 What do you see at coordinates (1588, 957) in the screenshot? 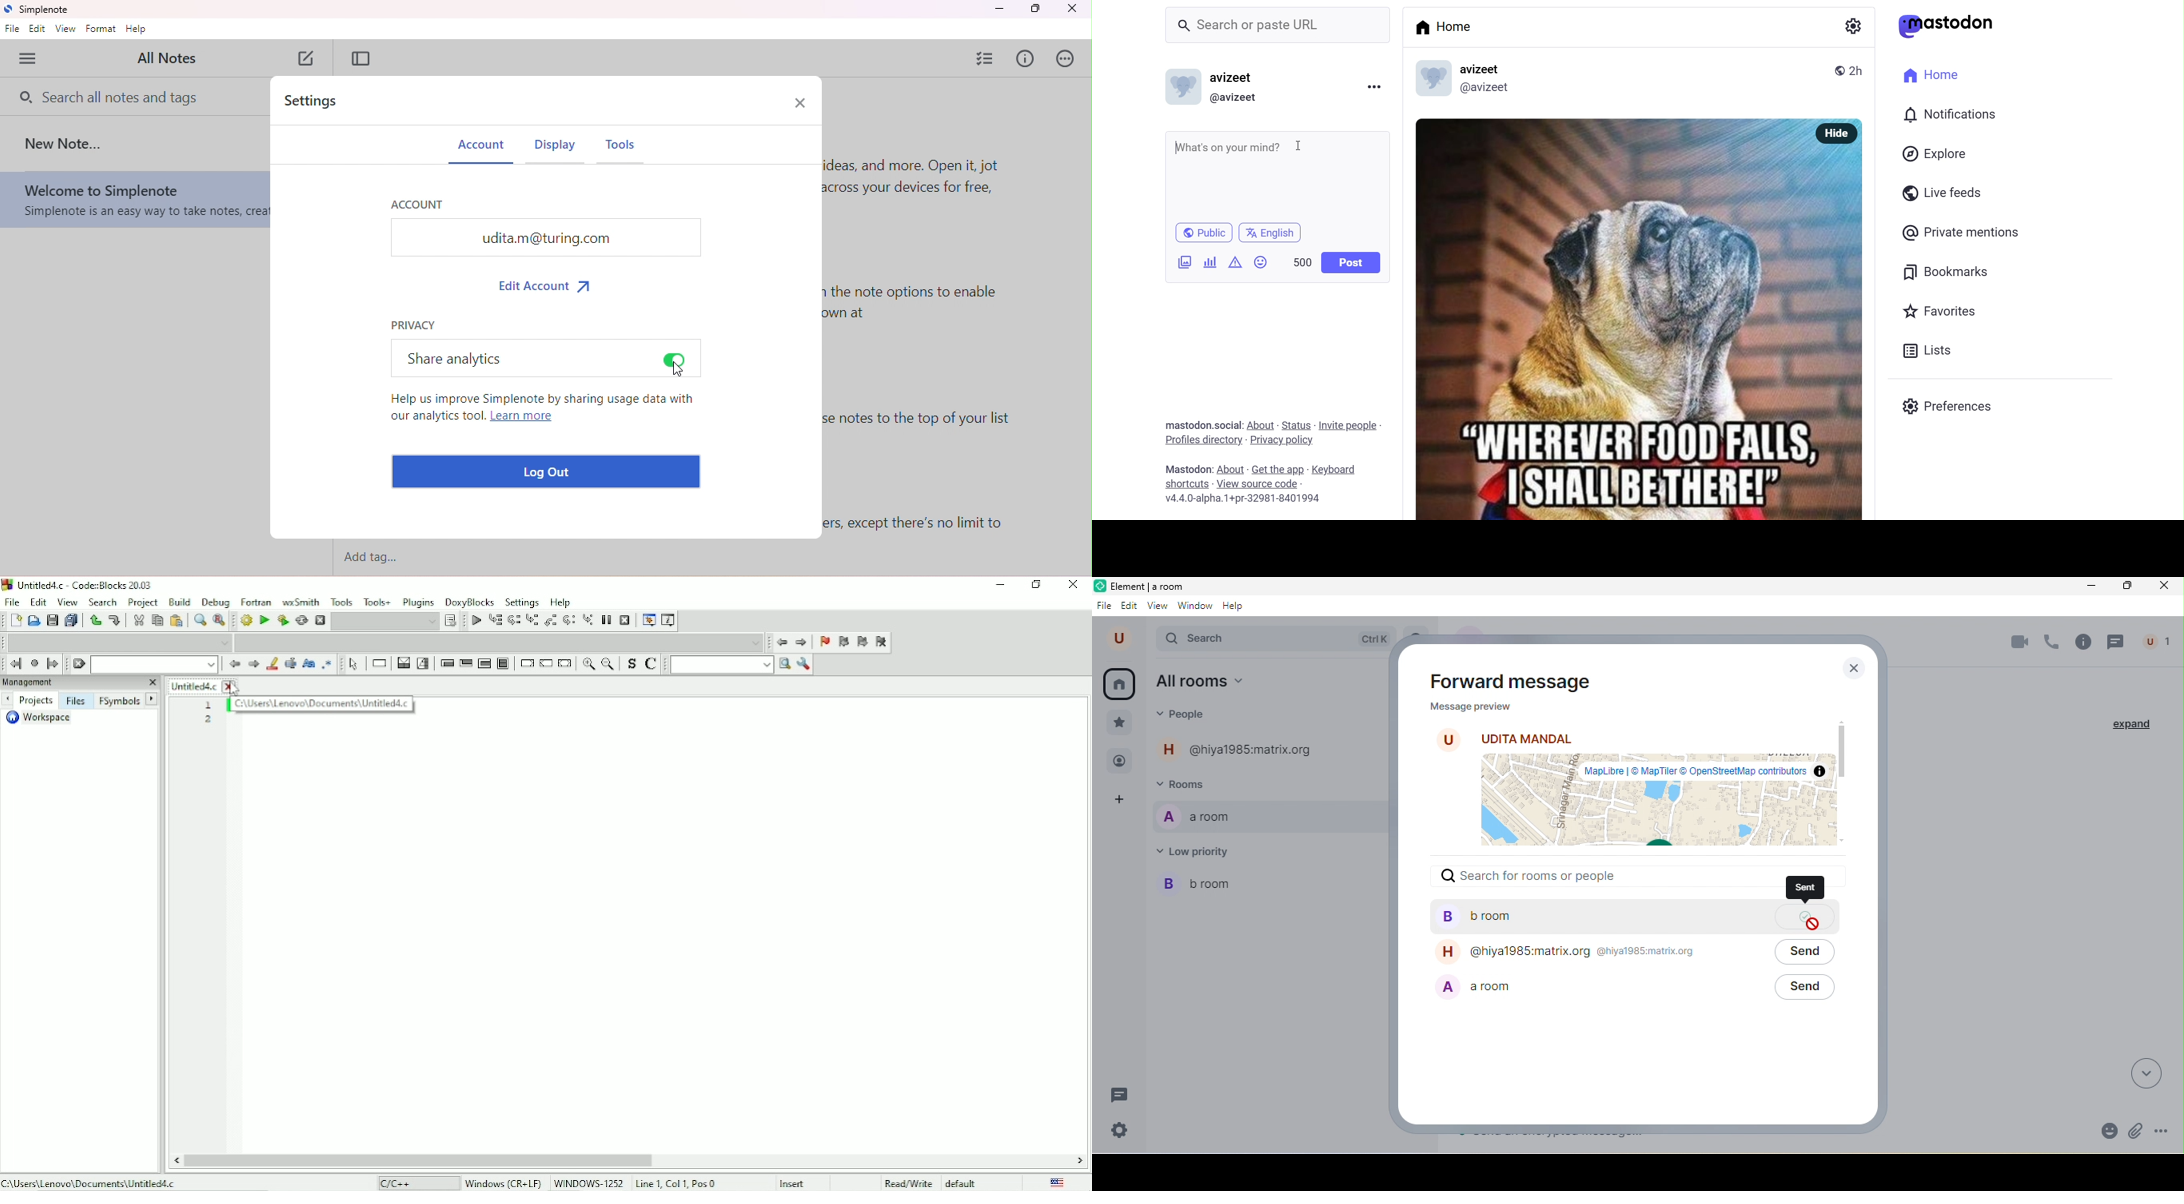
I see `@hiya1985:matrix.org` at bounding box center [1588, 957].